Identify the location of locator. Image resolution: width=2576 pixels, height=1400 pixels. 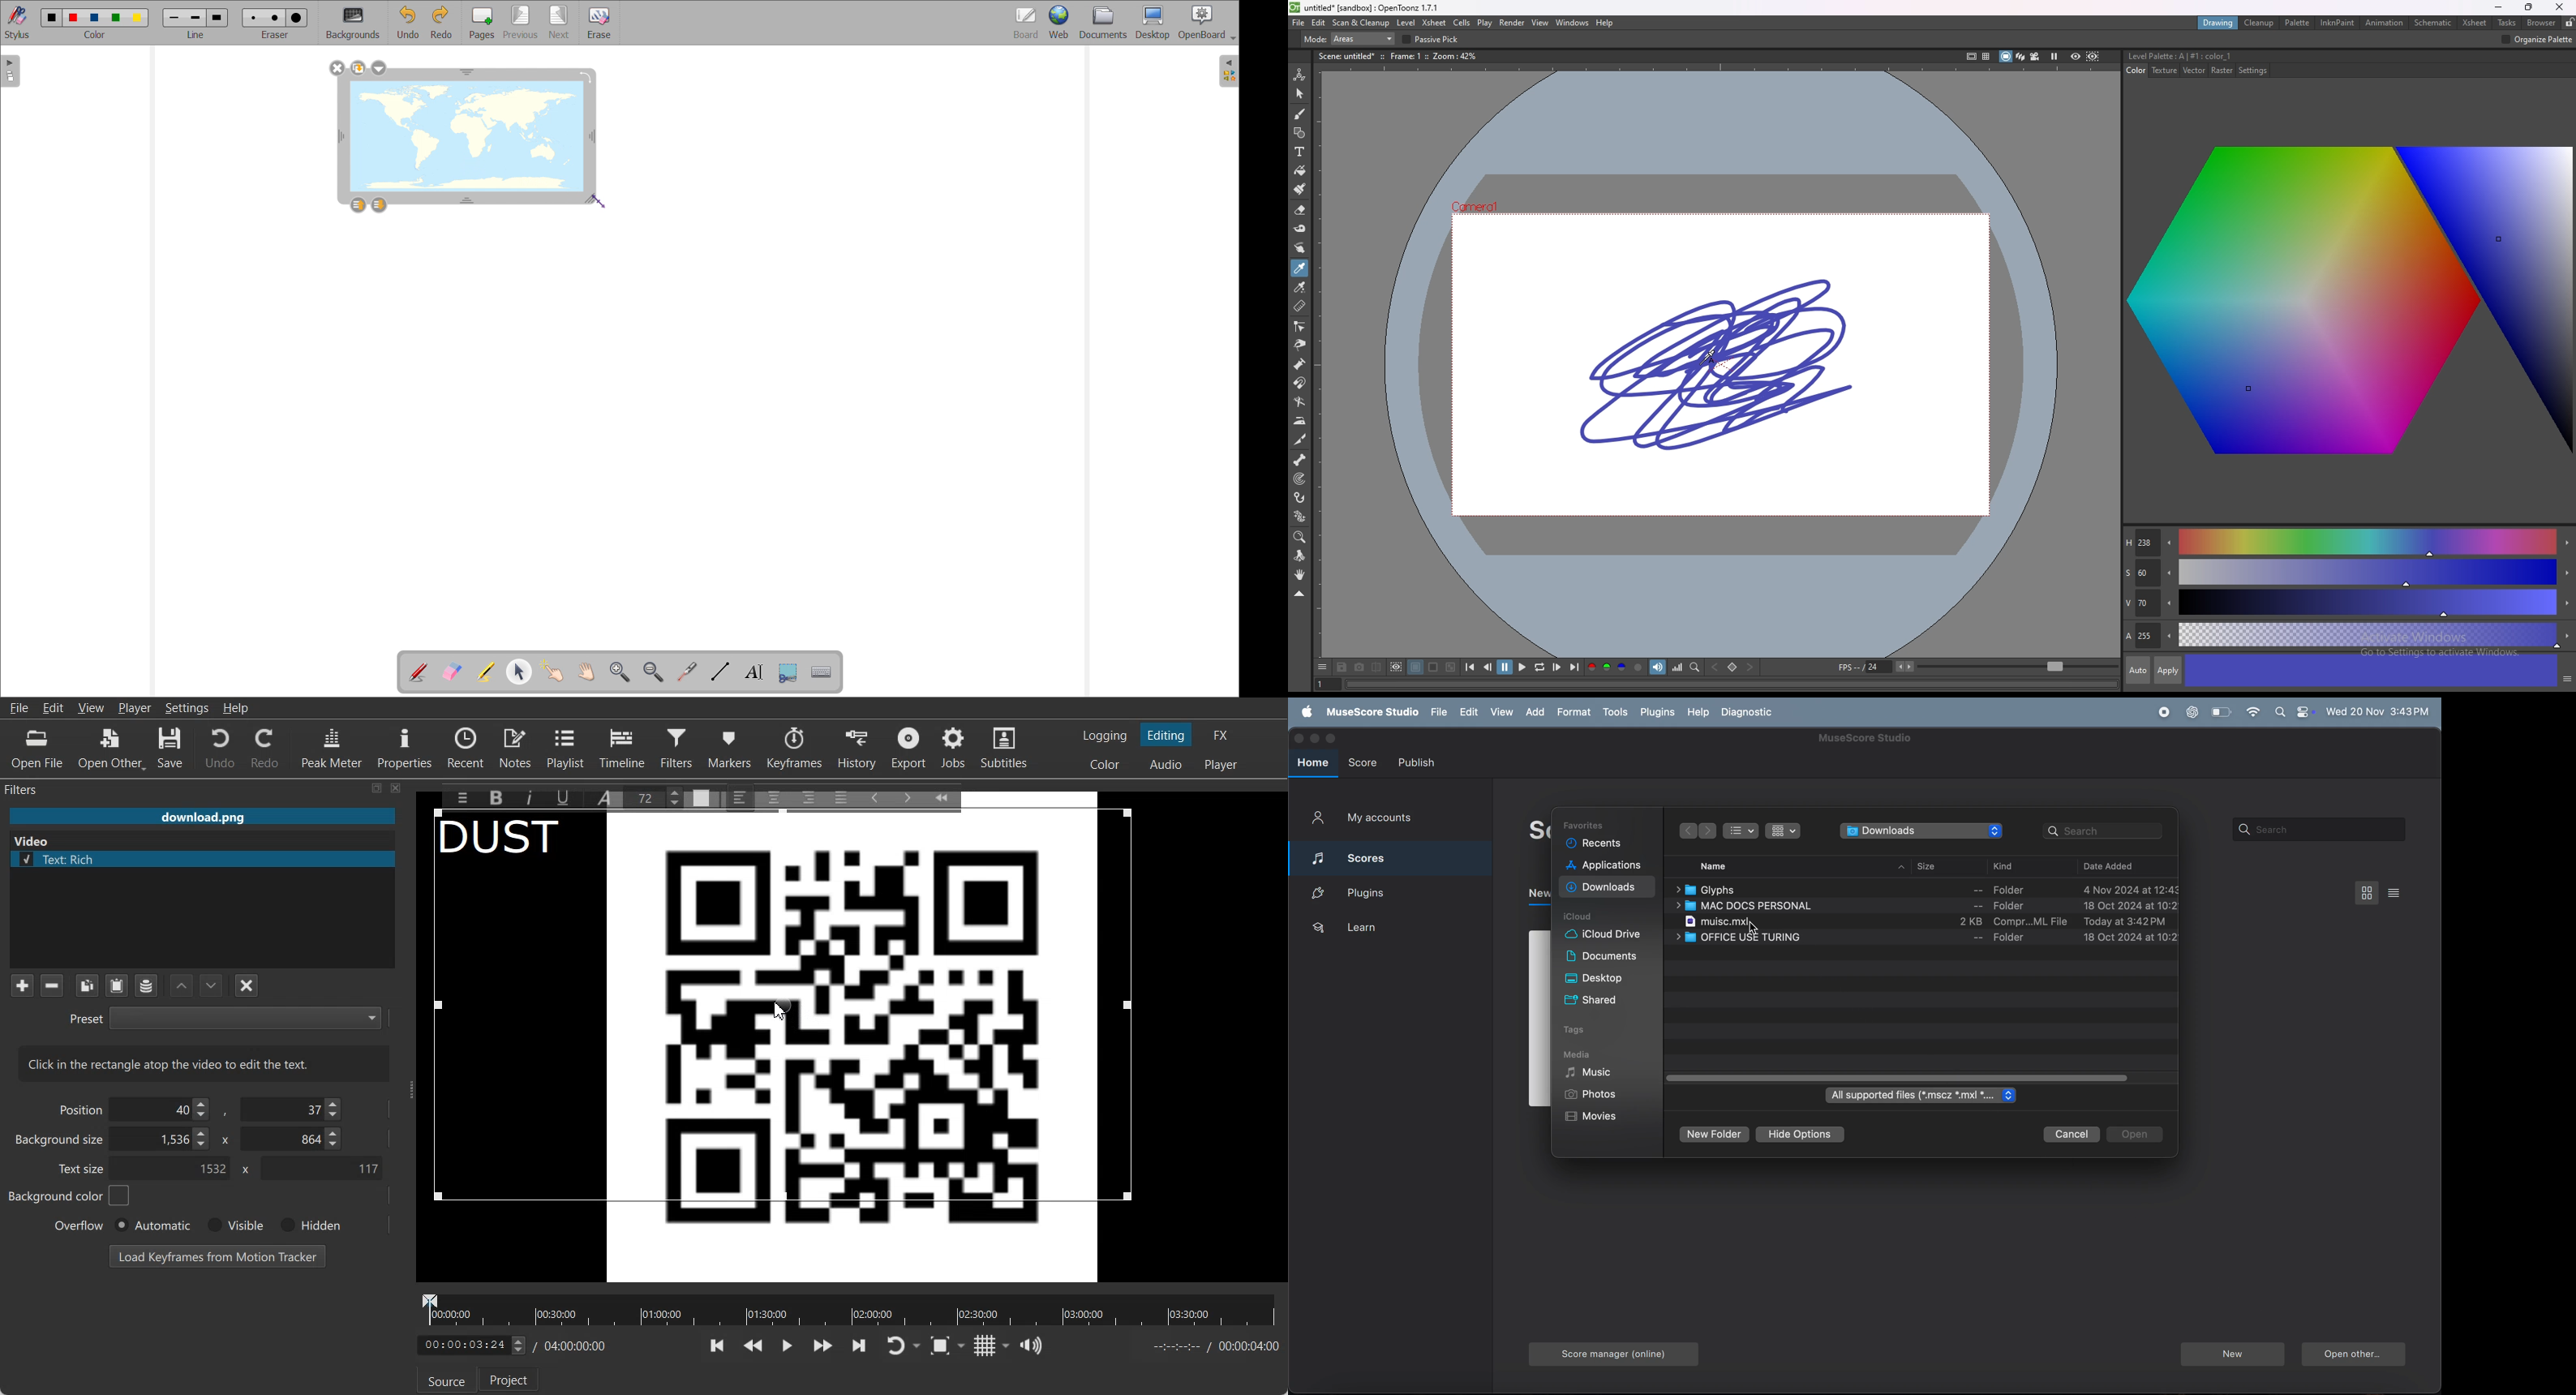
(1695, 667).